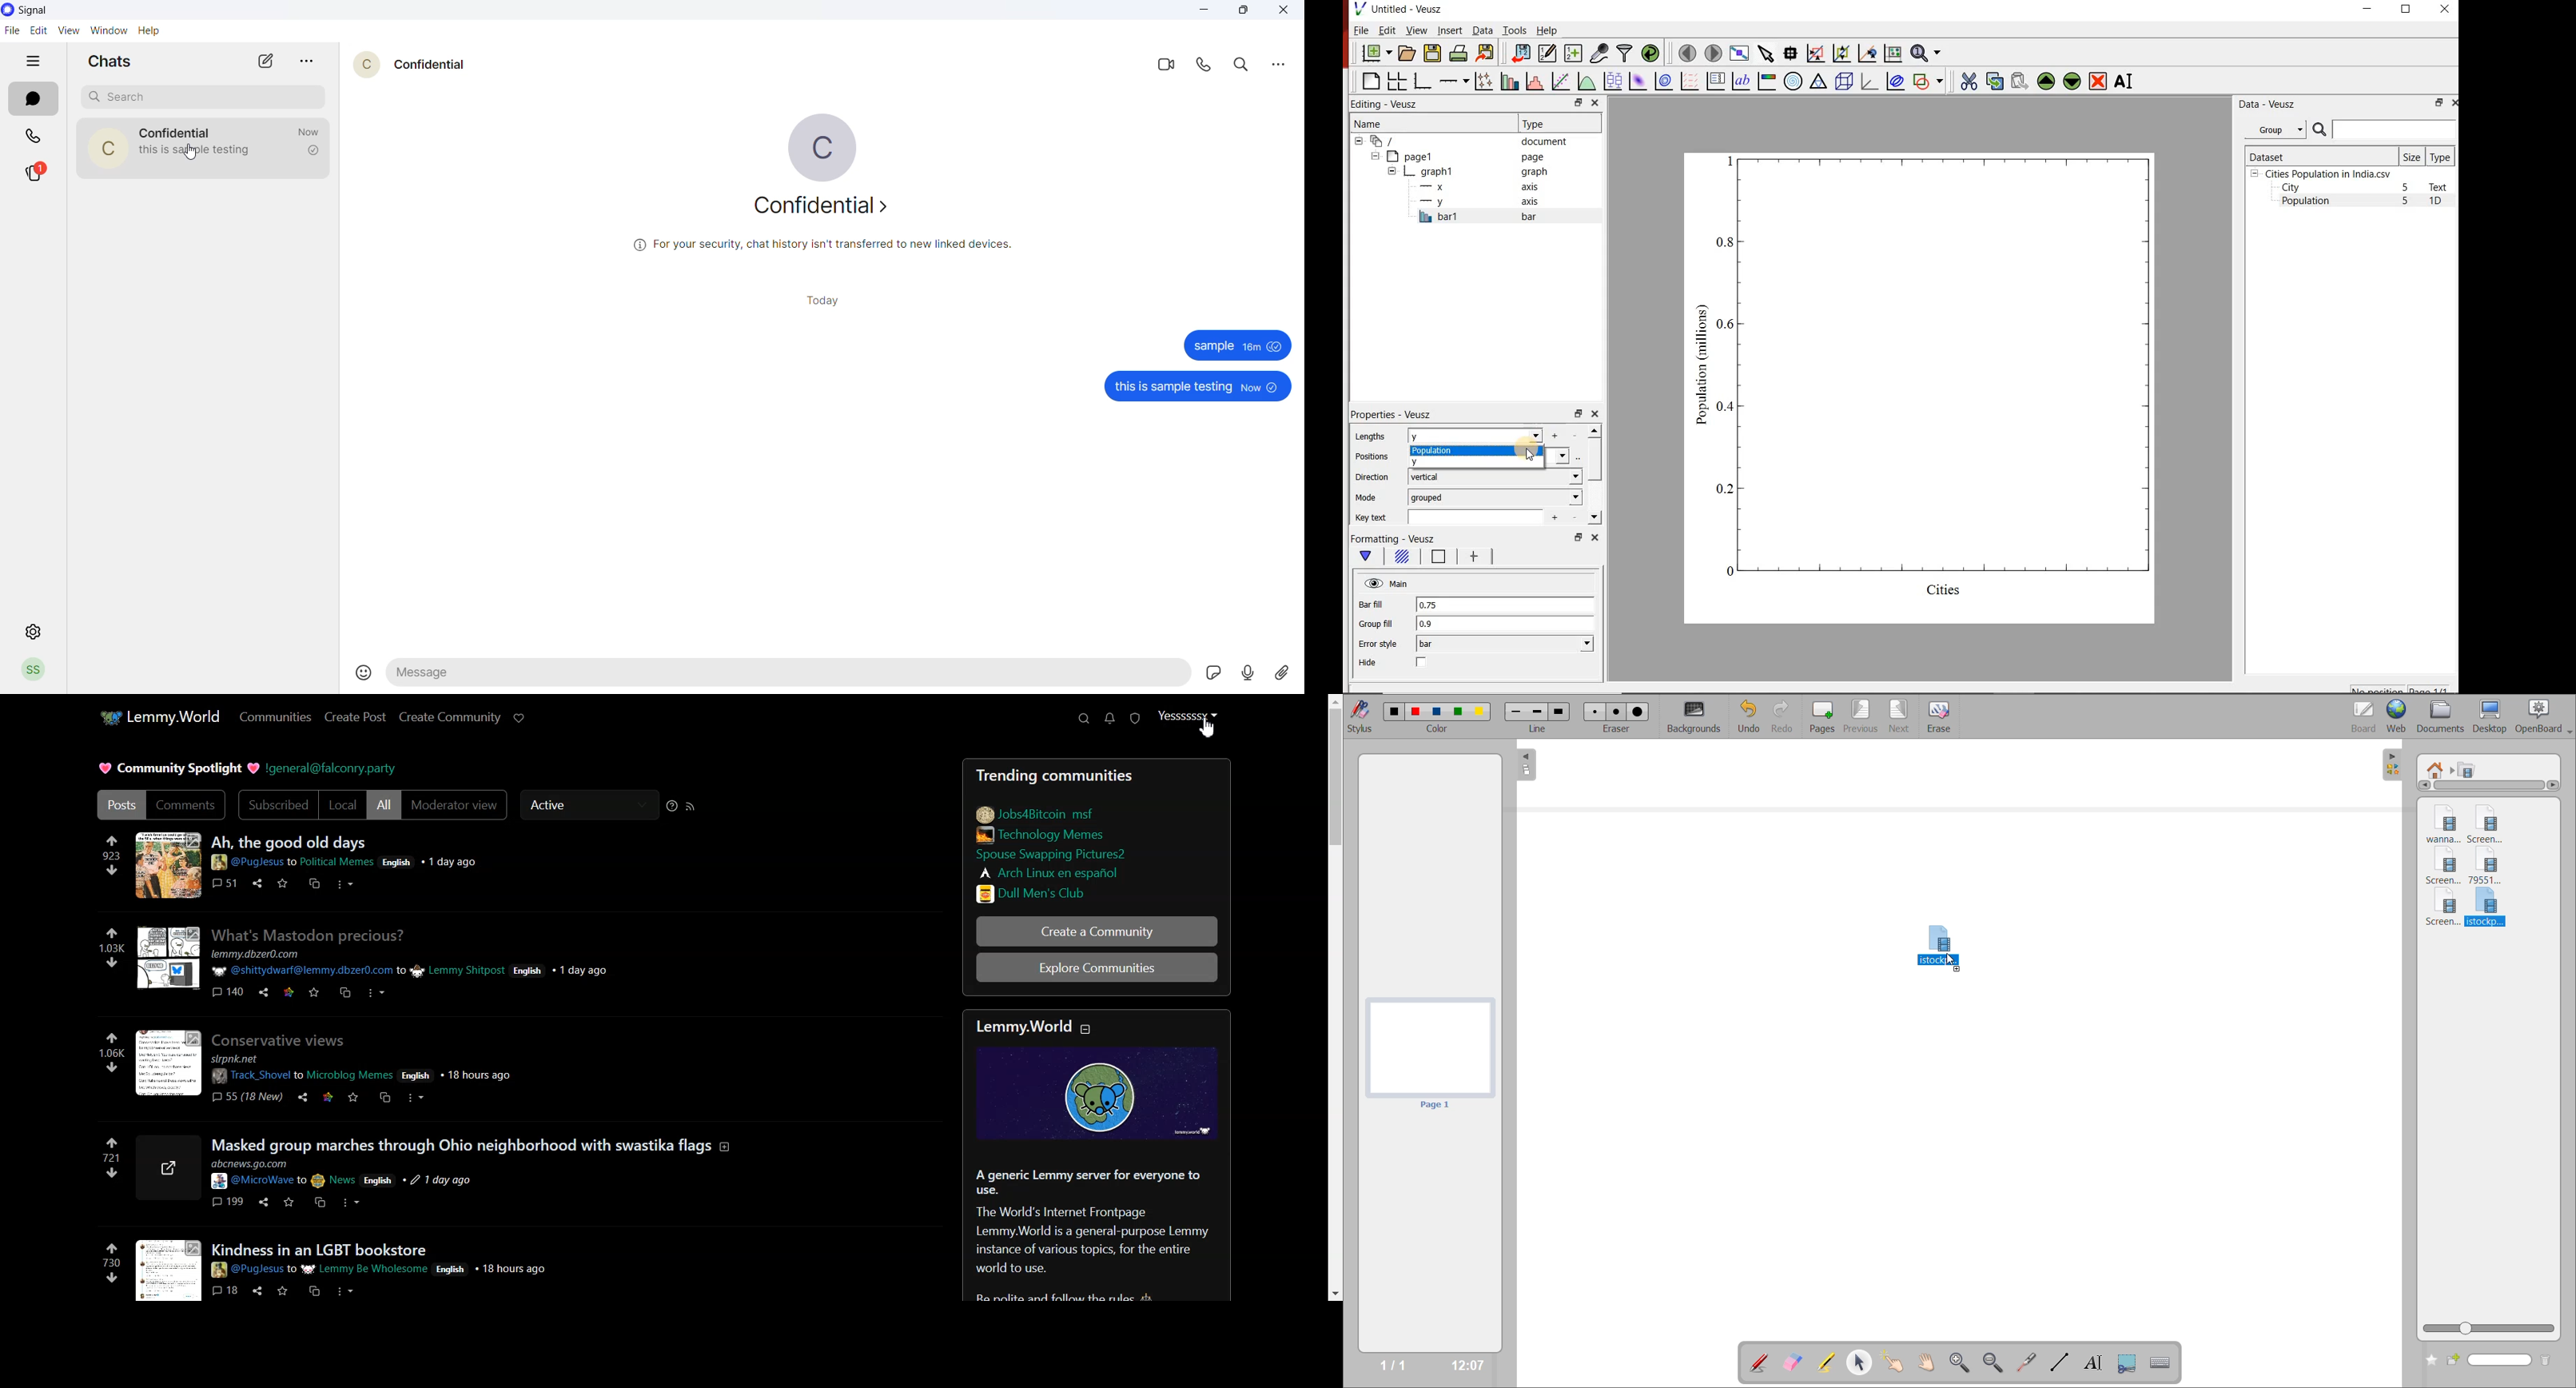  I want to click on view plot full screen, so click(1739, 53).